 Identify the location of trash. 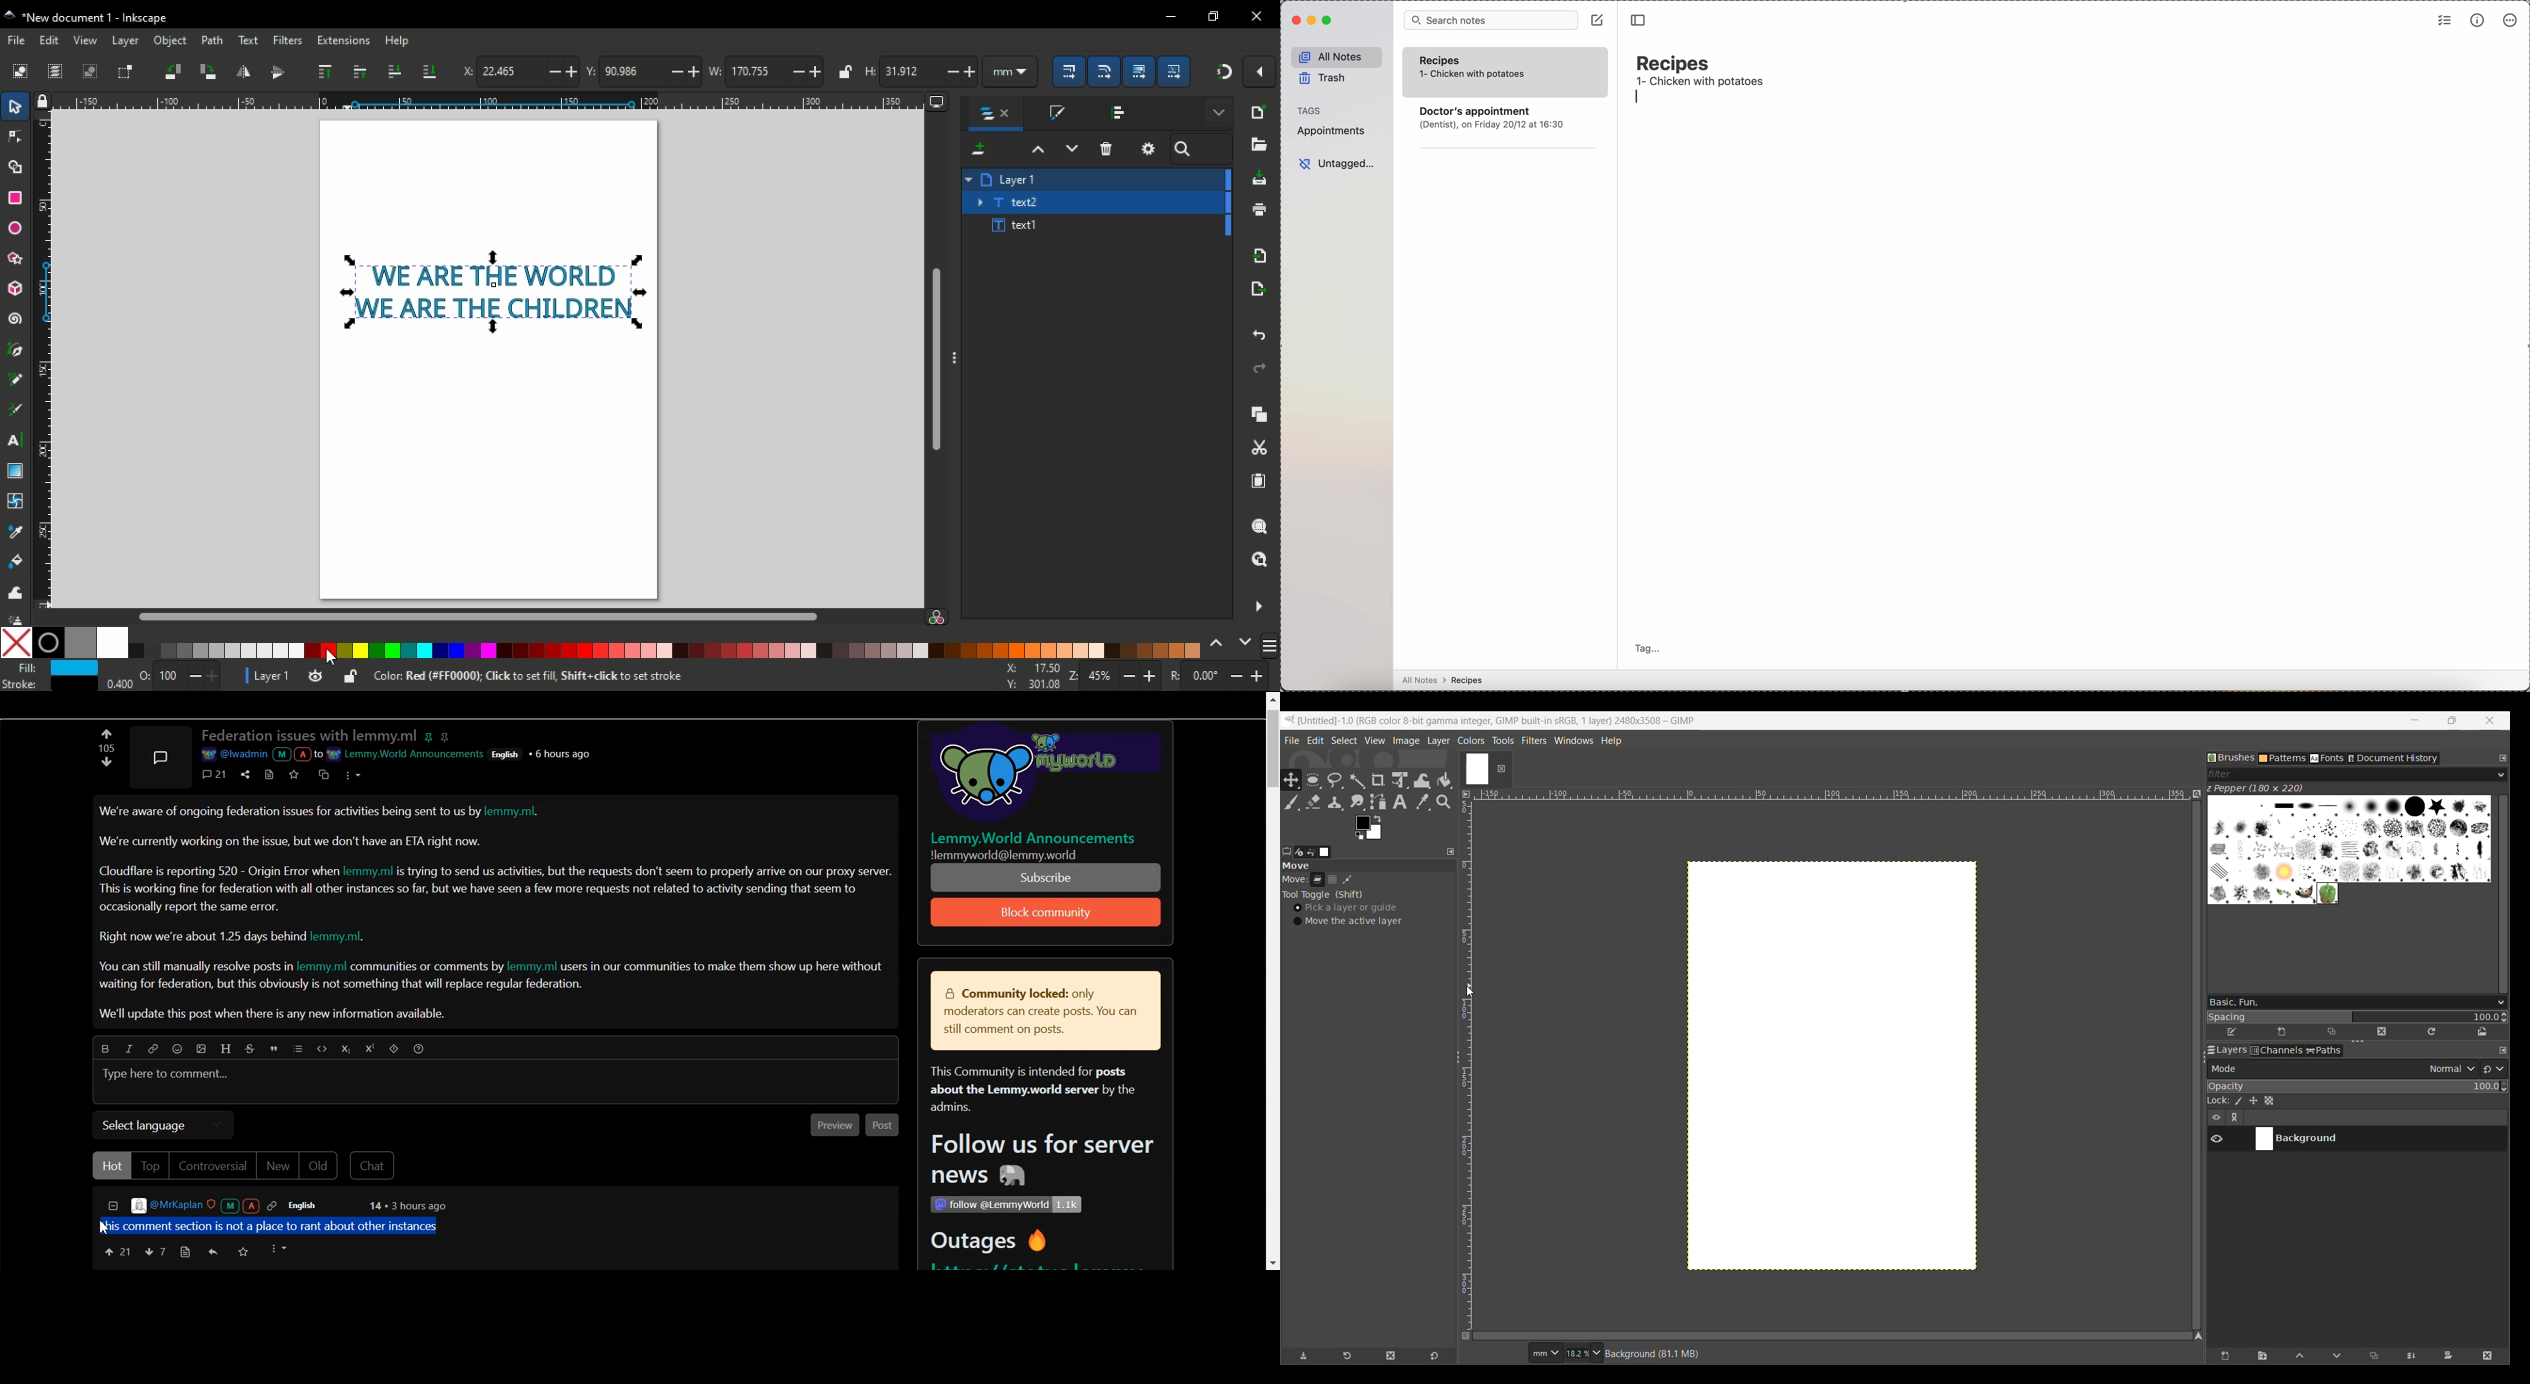
(1328, 77).